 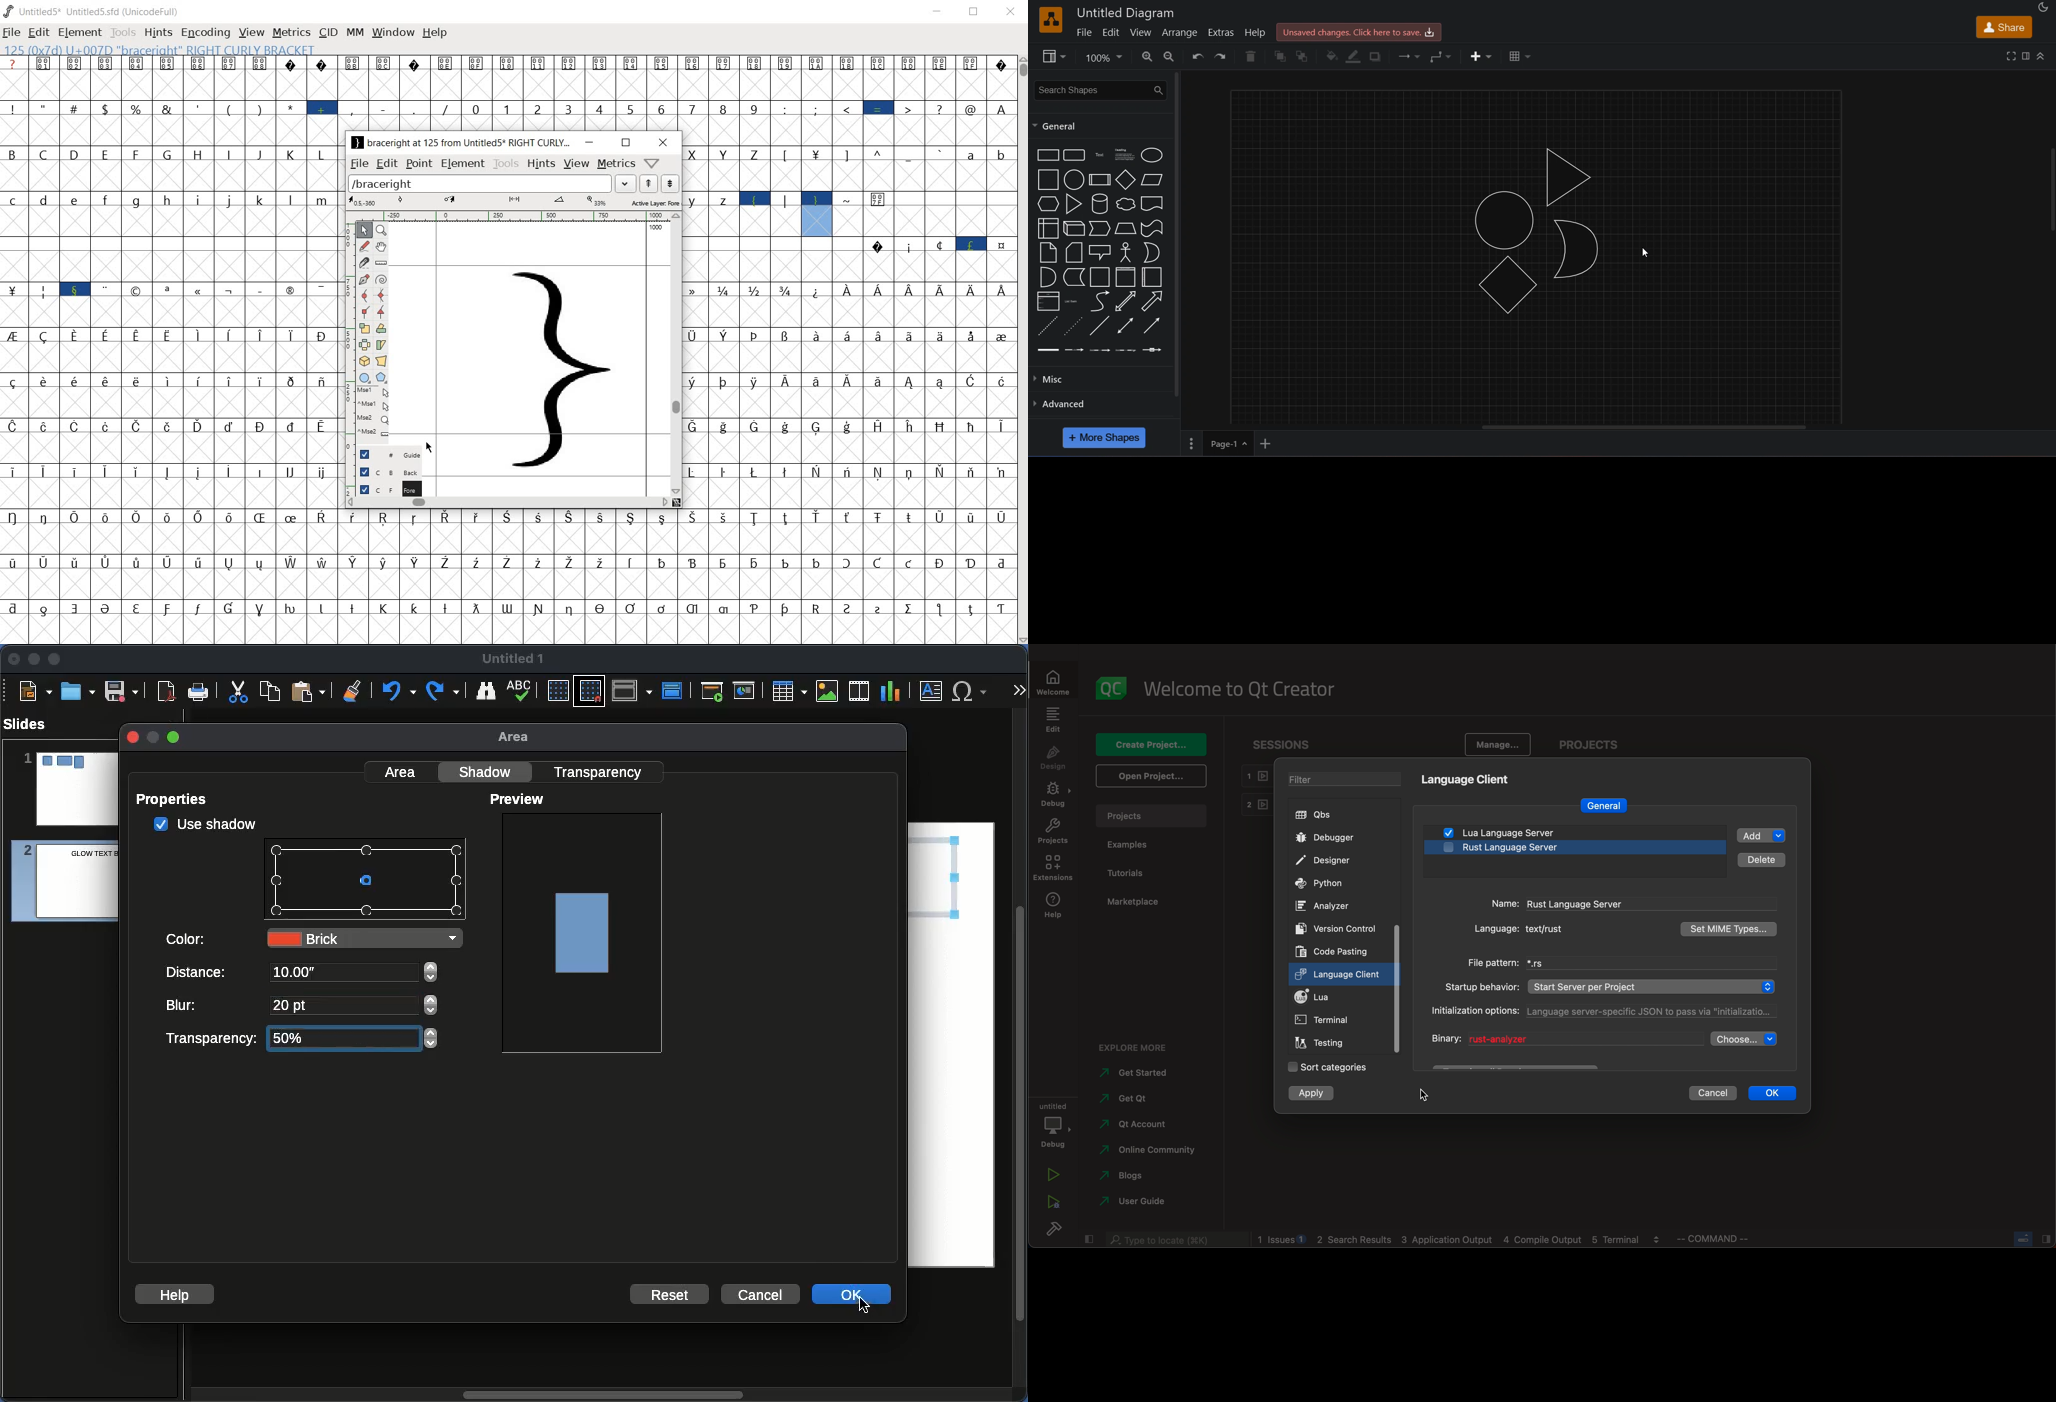 I want to click on page 1 , so click(x=1216, y=442).